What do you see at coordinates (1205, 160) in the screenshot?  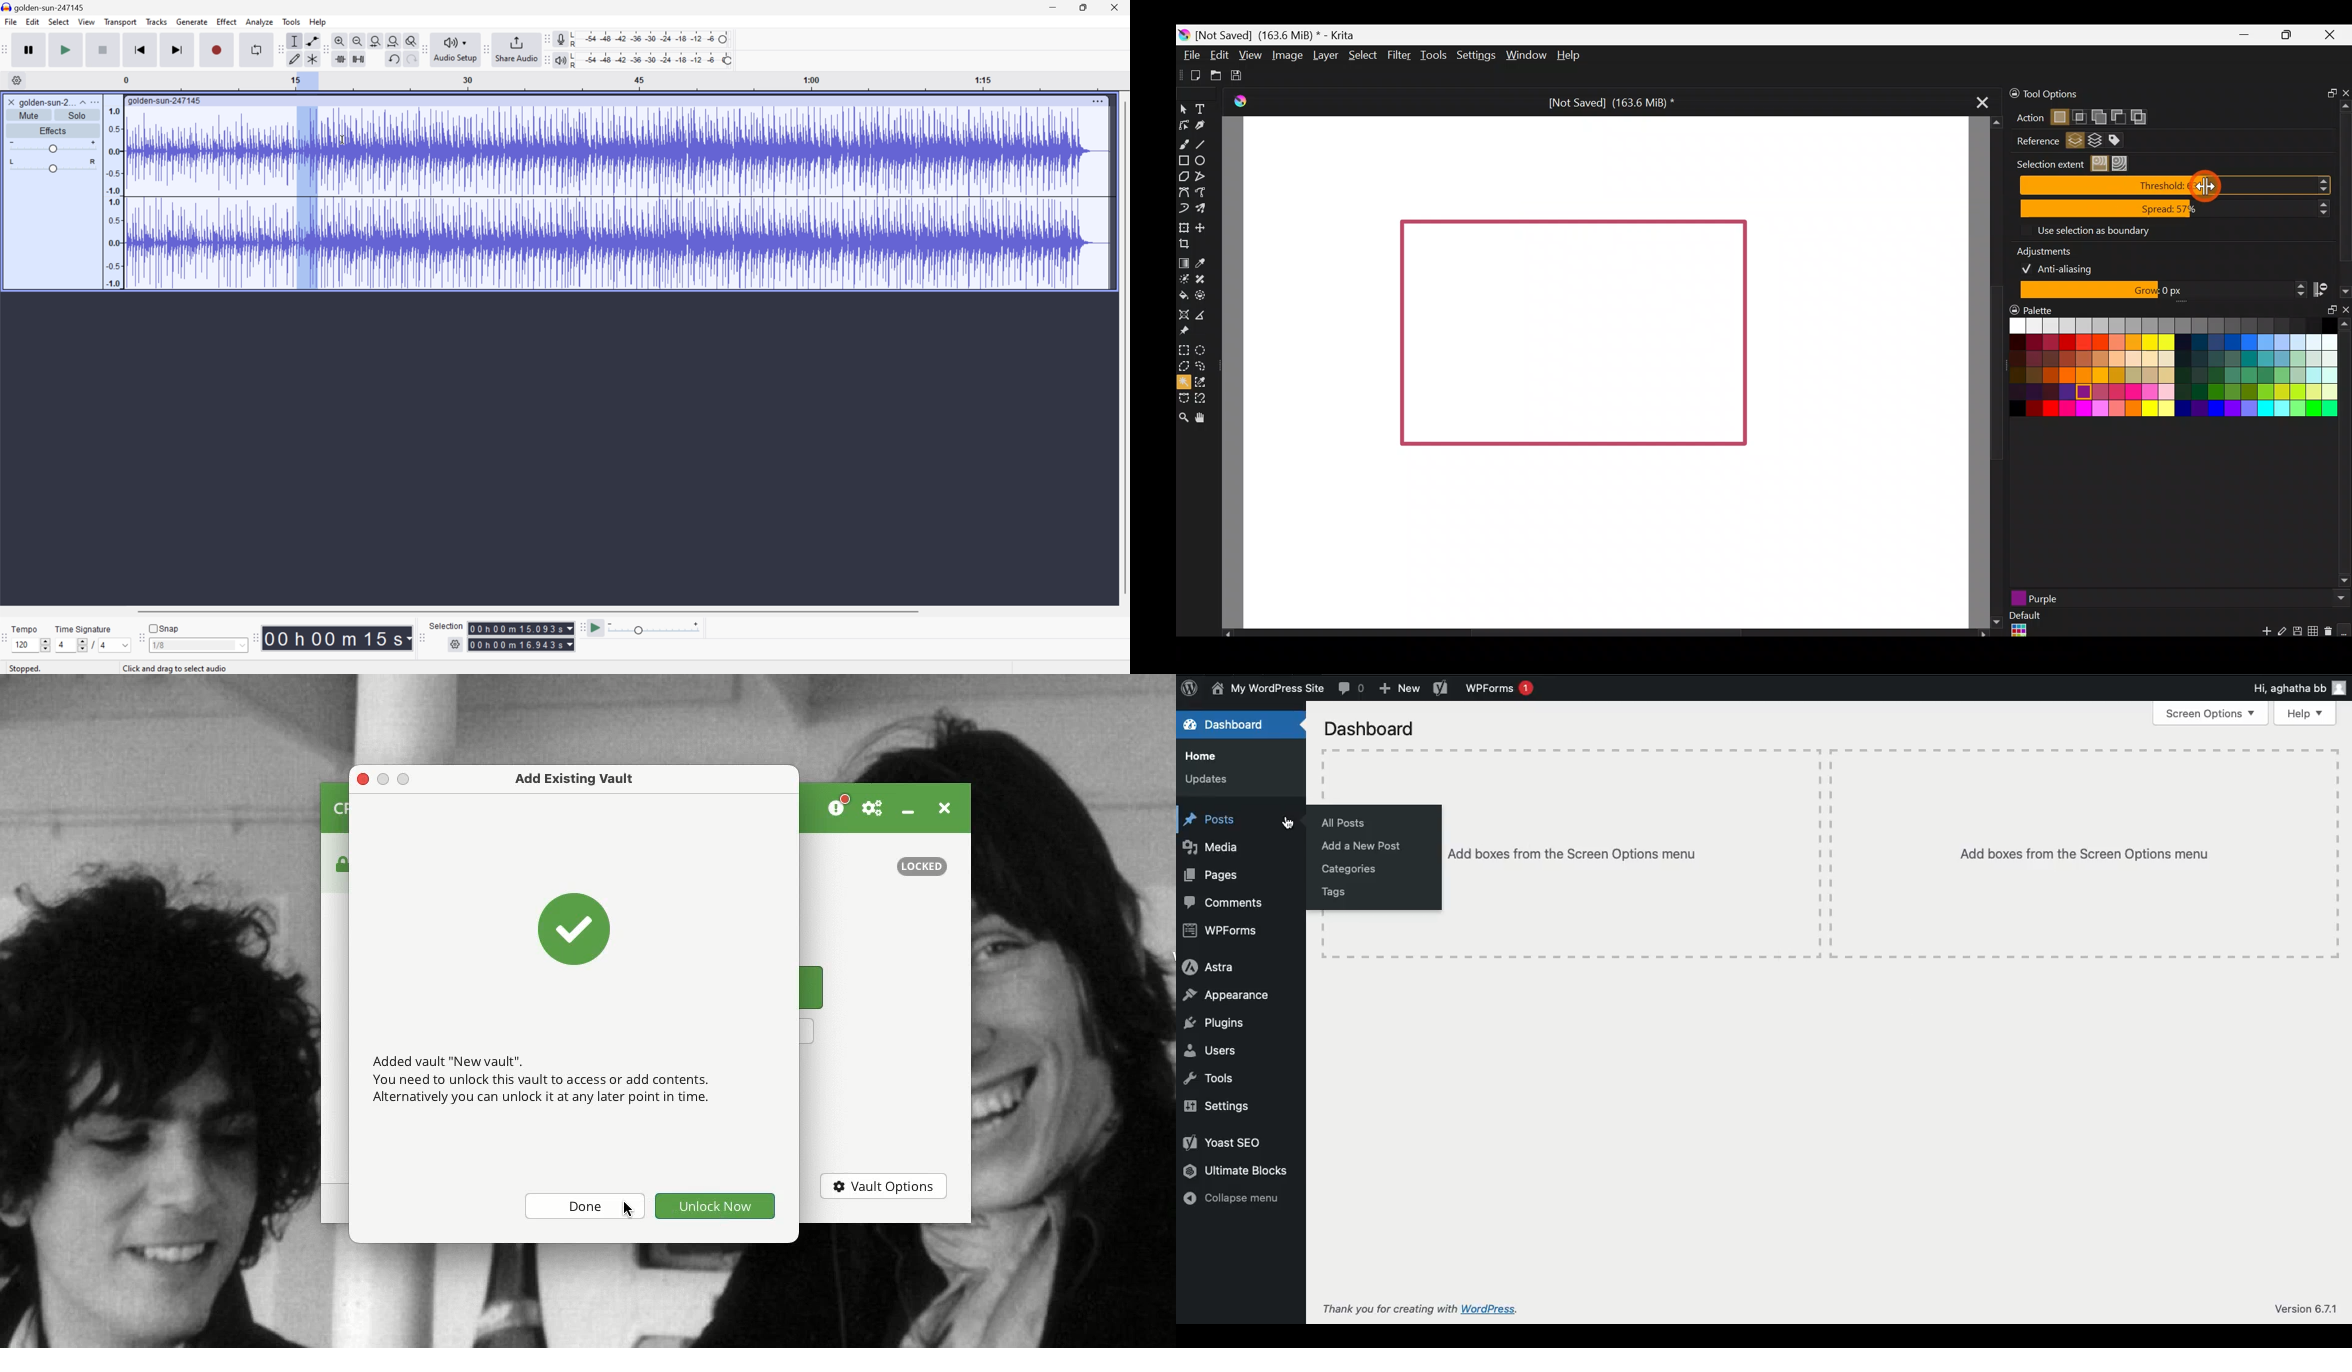 I see `Ellipse tool` at bounding box center [1205, 160].